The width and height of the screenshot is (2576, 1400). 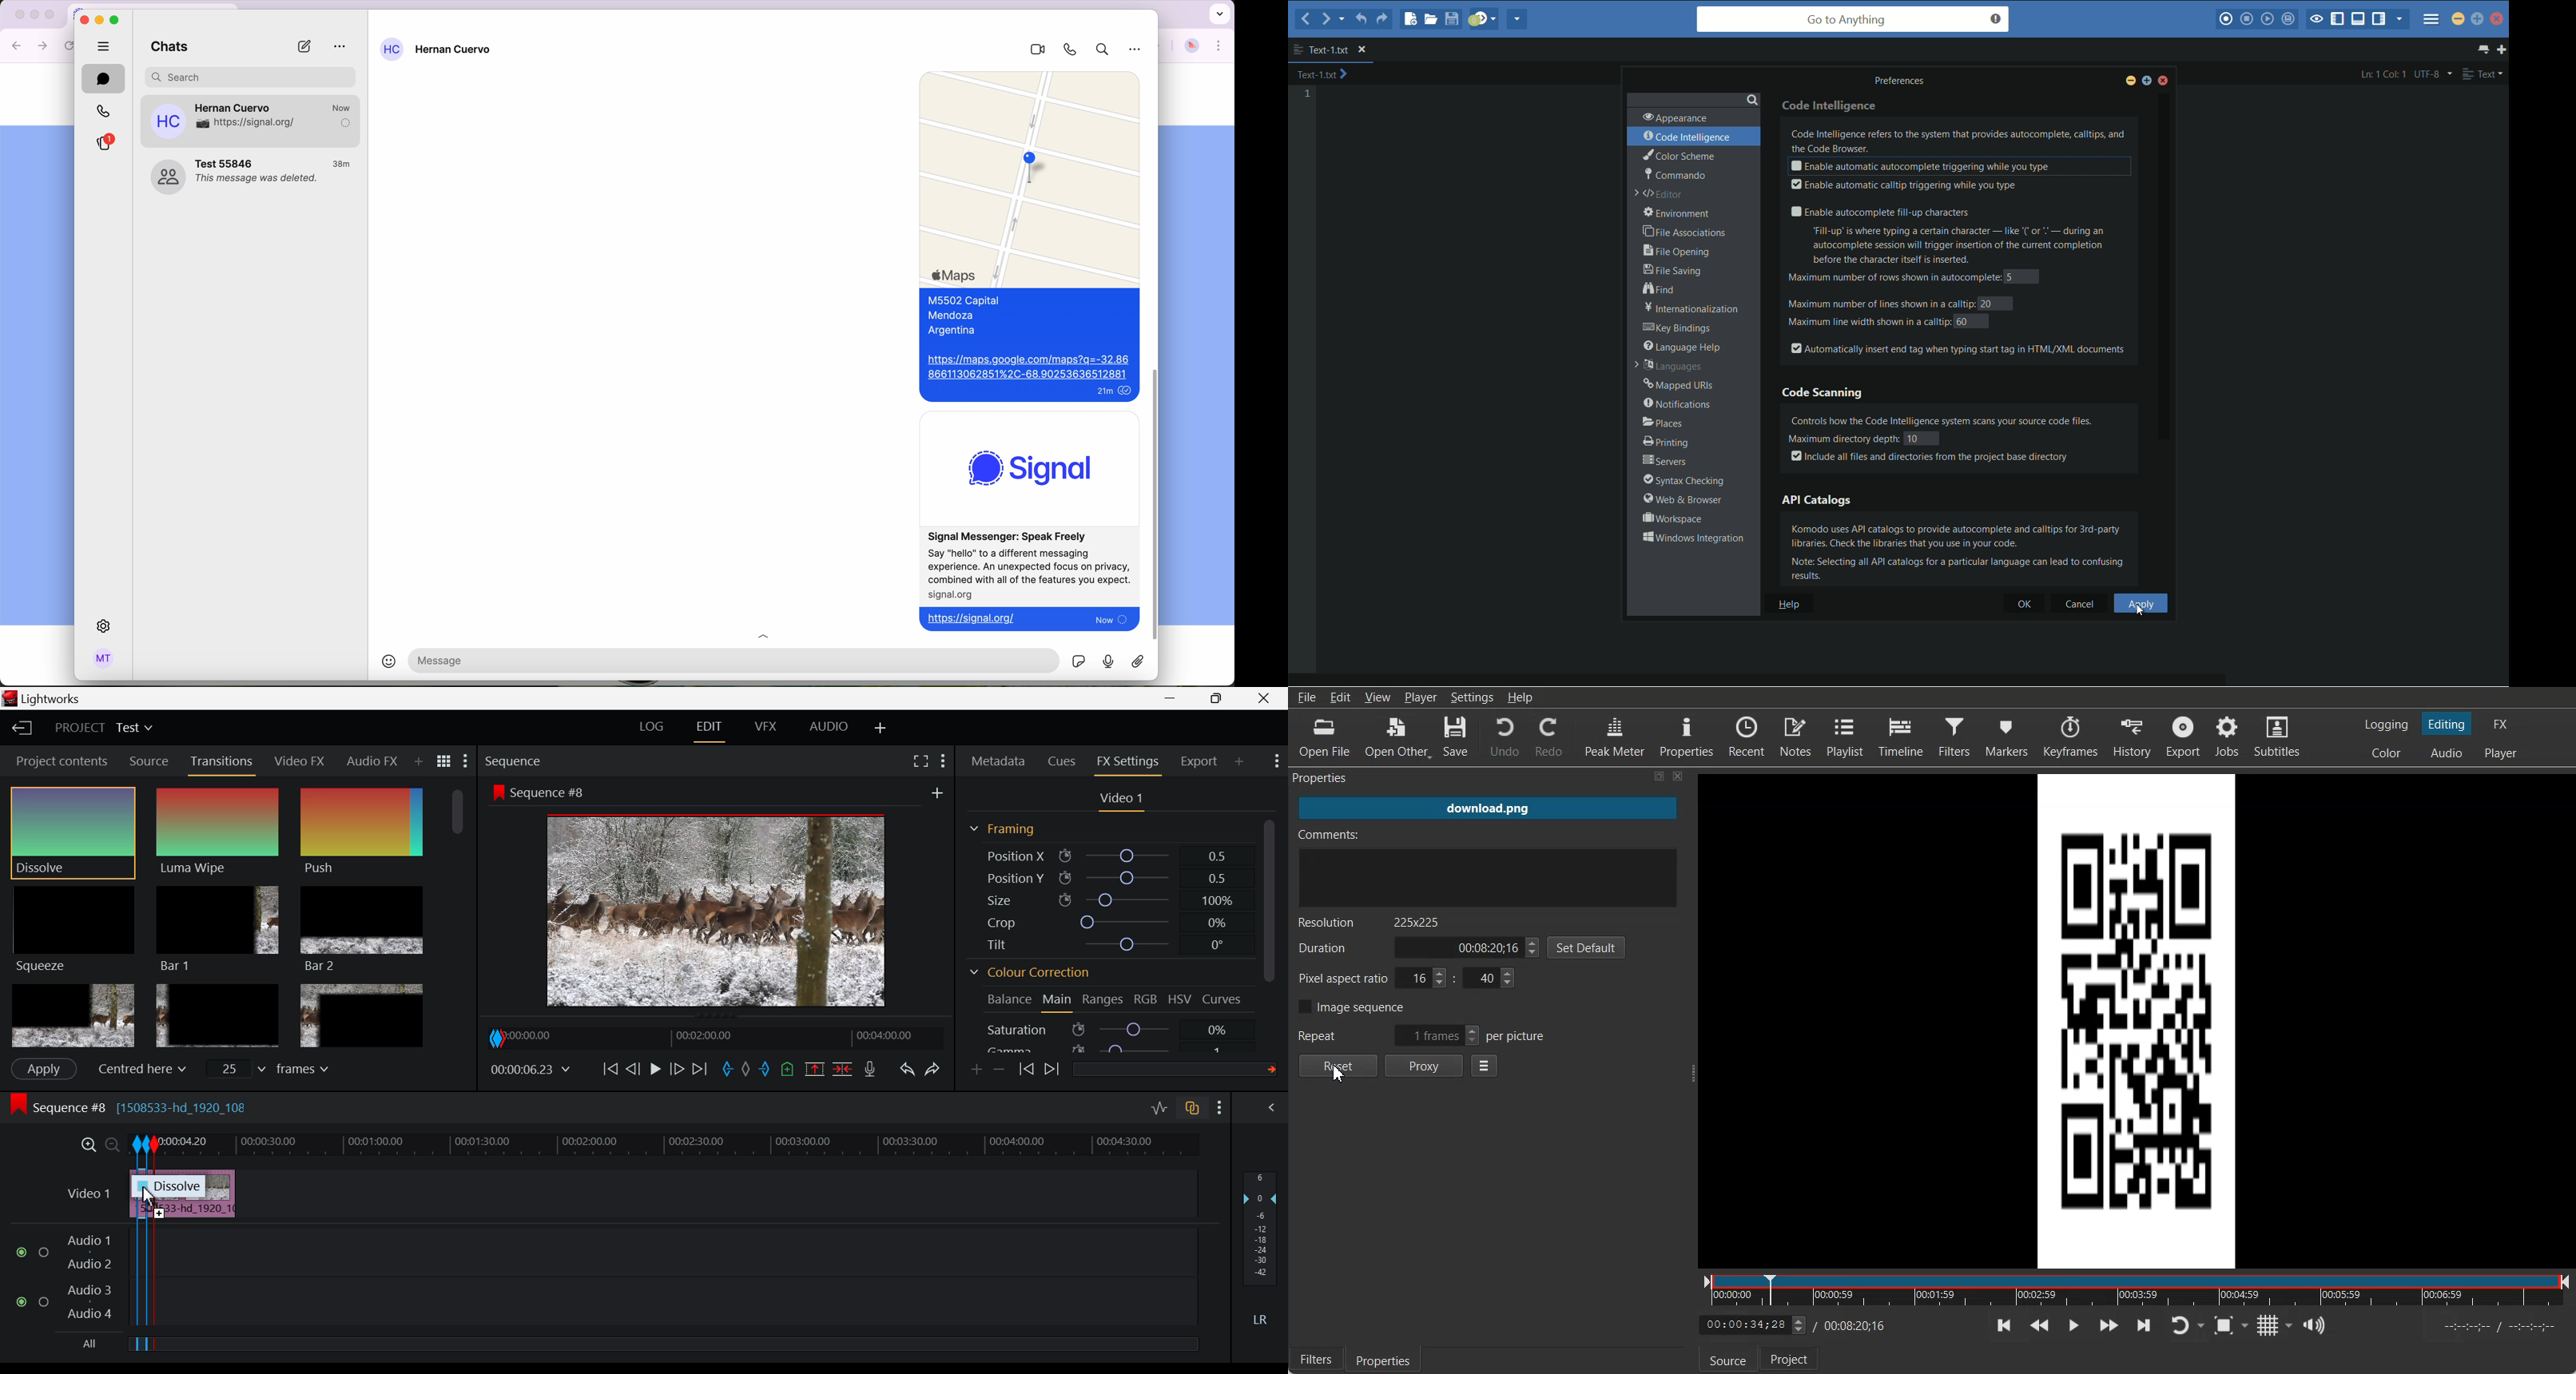 I want to click on Next keyframe, so click(x=1052, y=1071).